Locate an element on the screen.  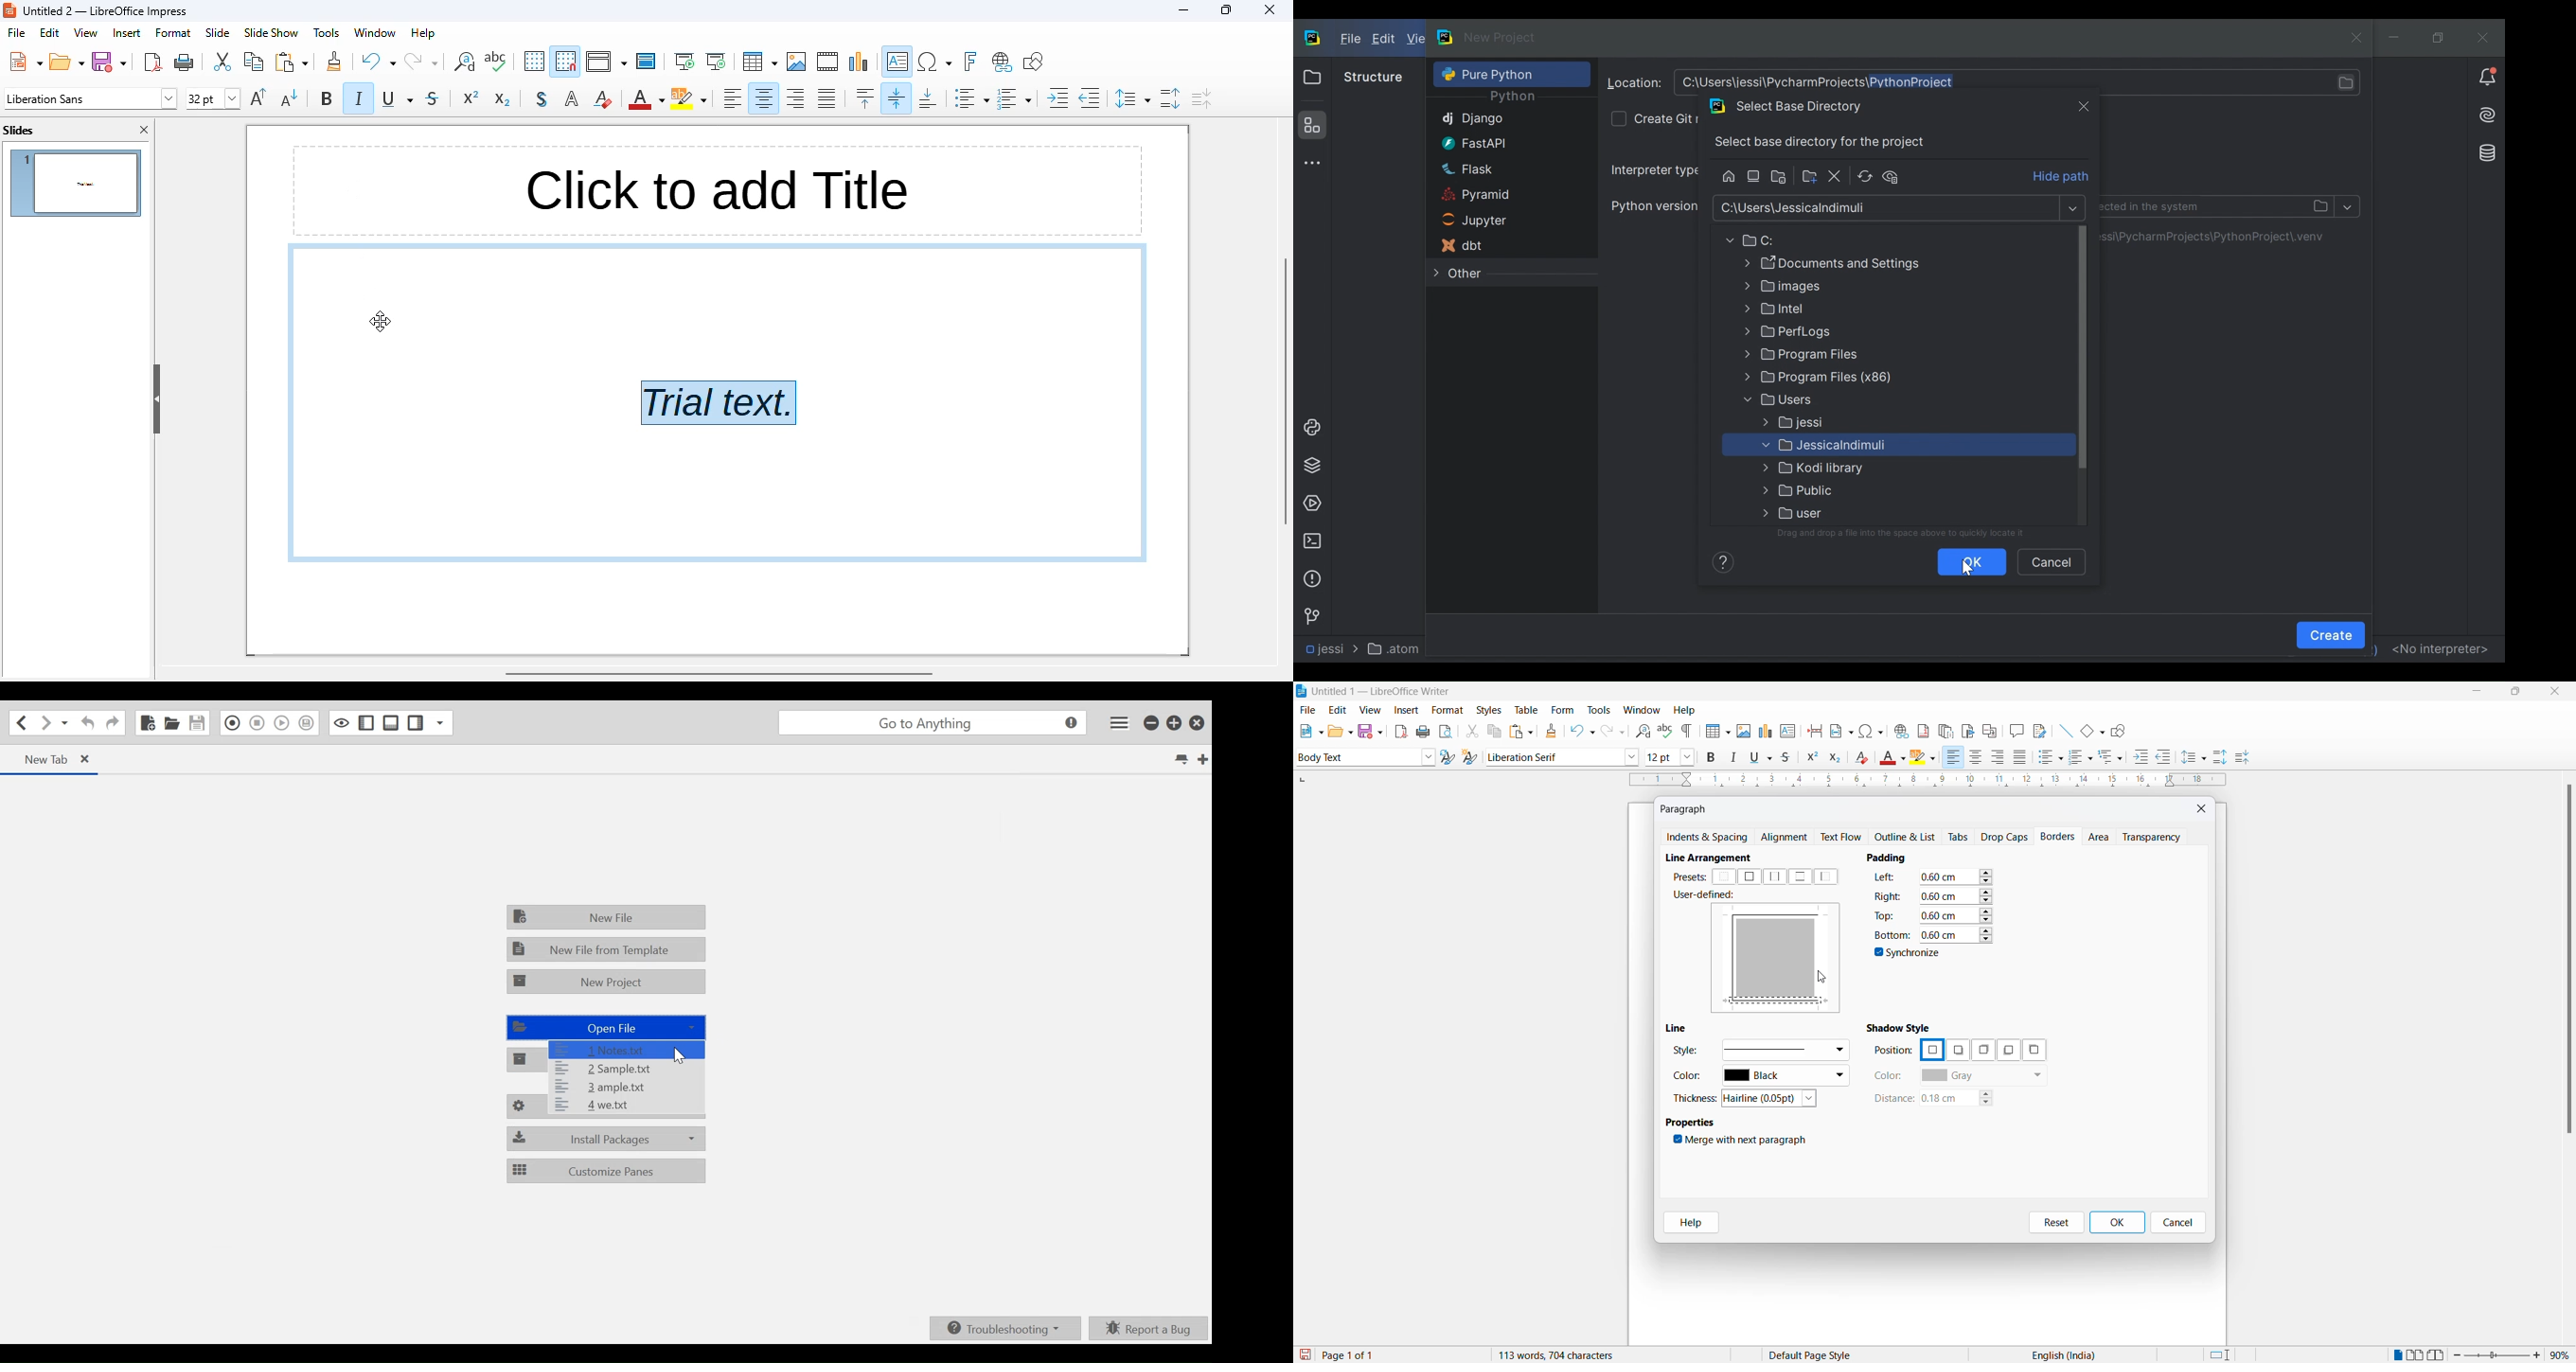
decrease paragraph spacing is located at coordinates (1201, 99).